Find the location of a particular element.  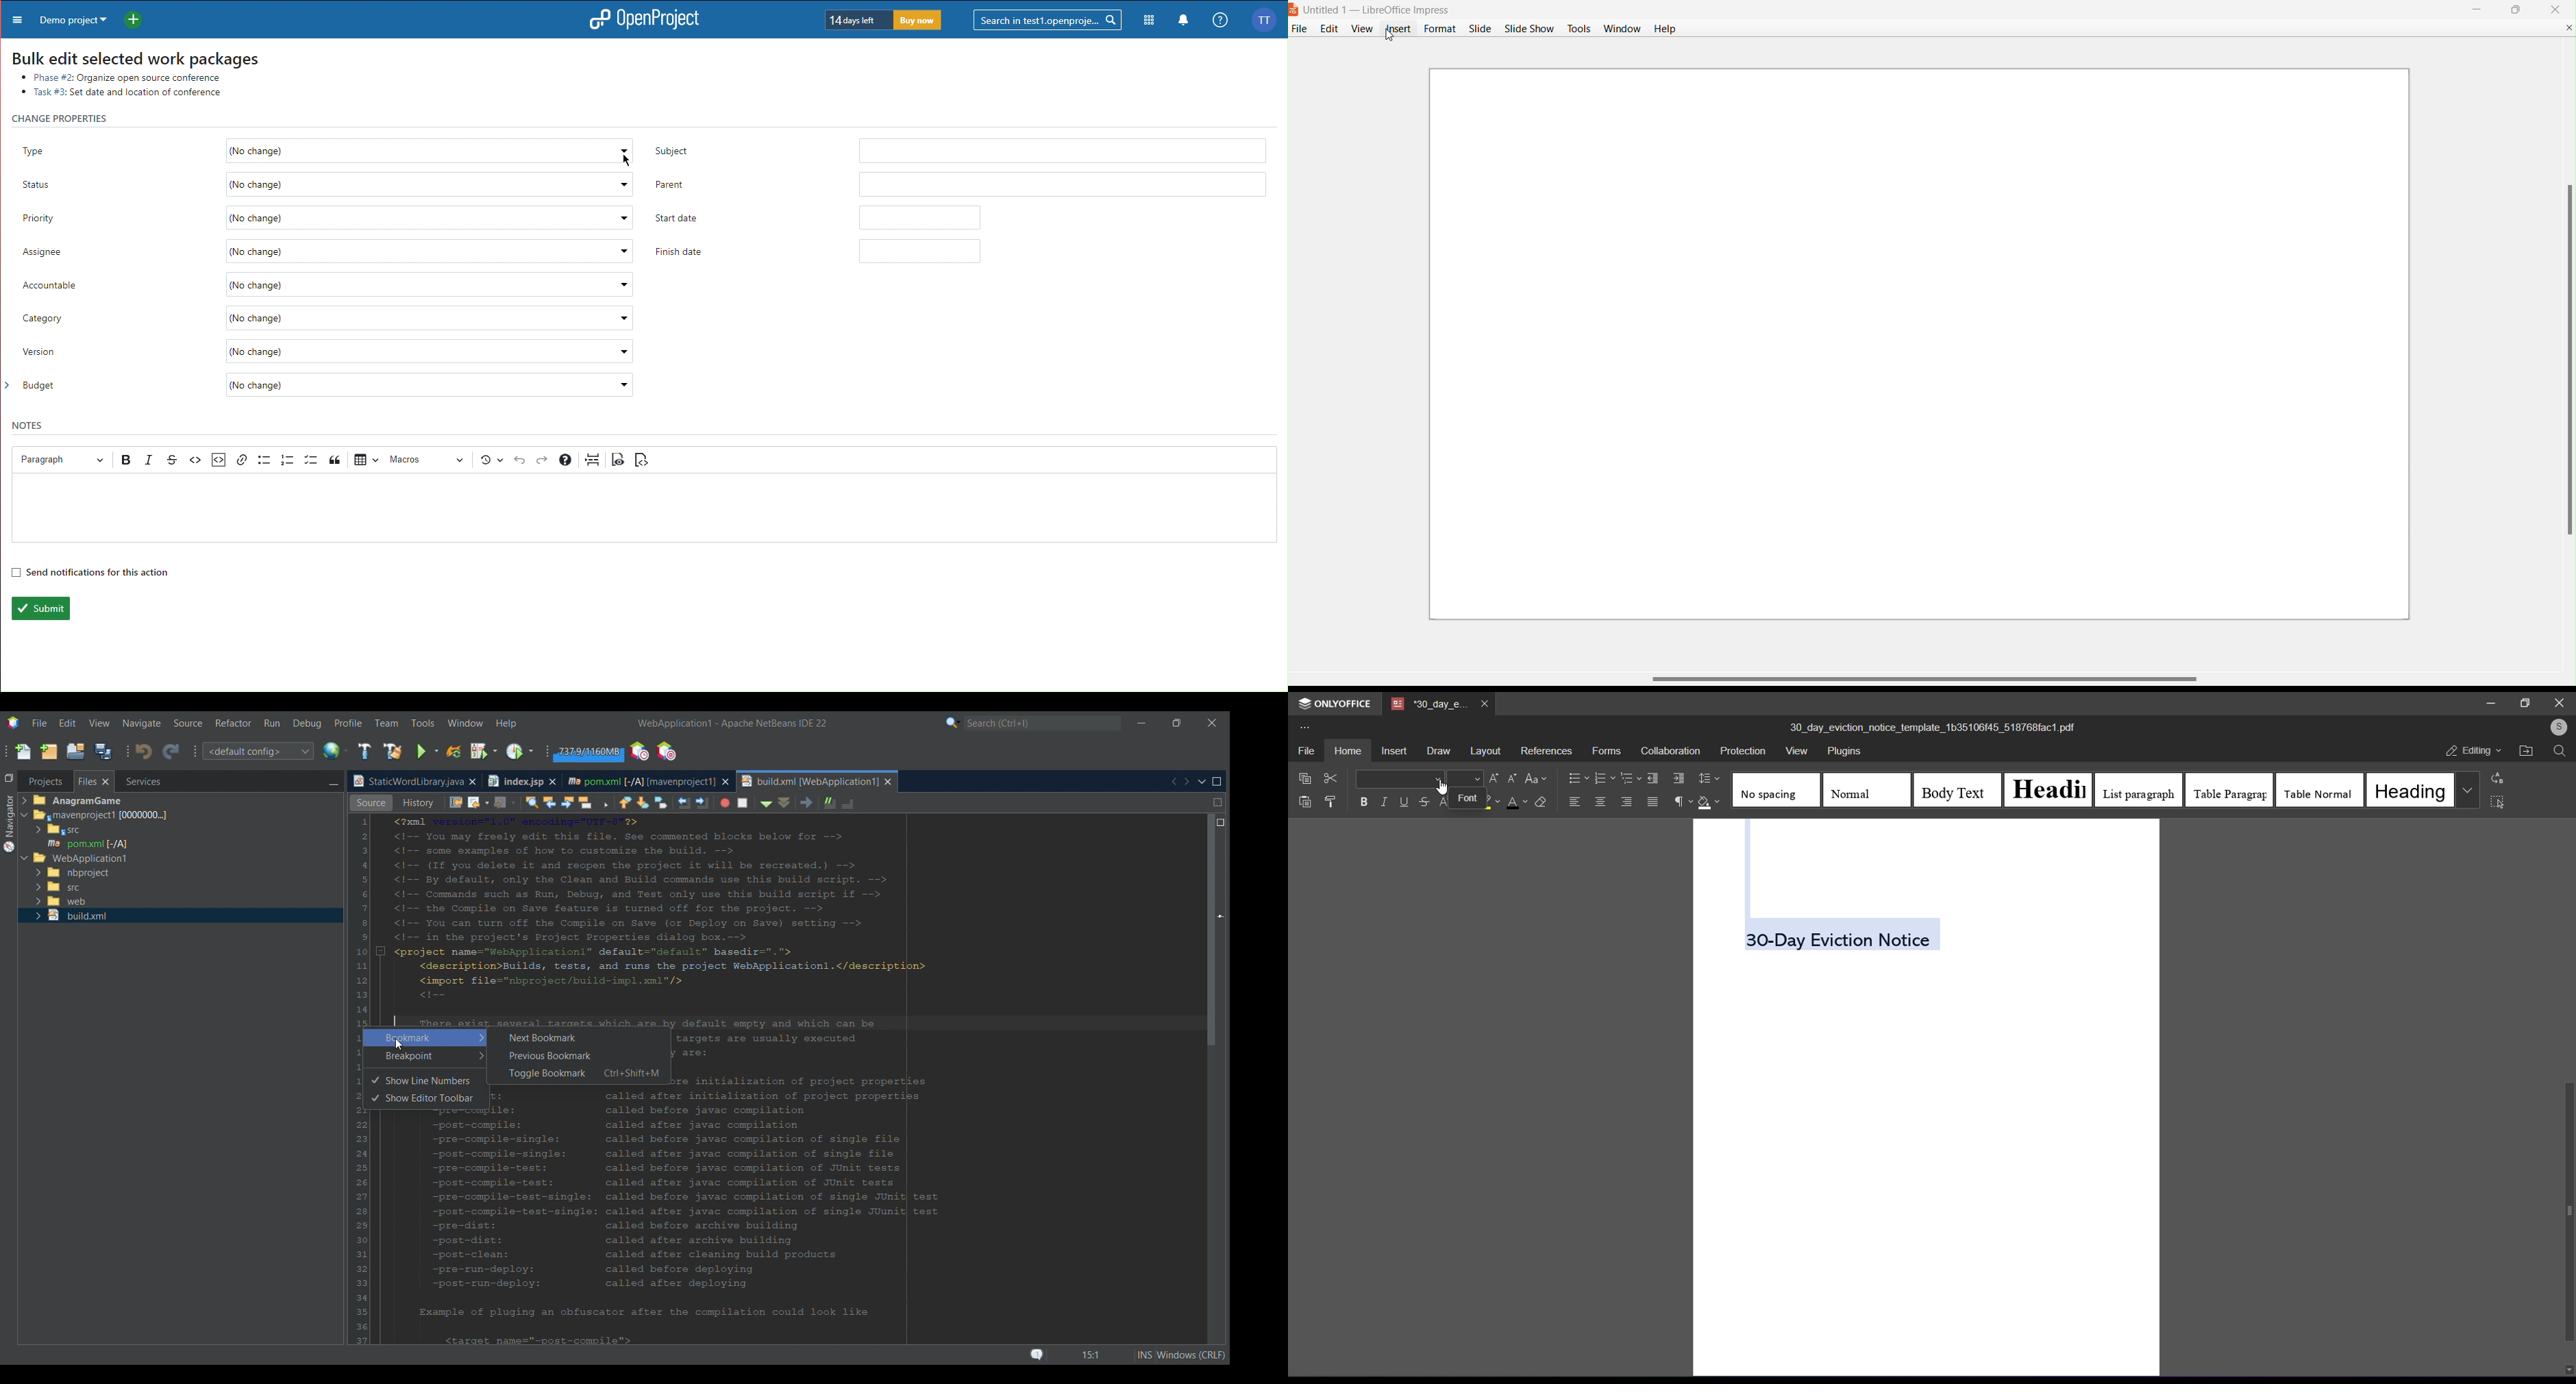

Close is located at coordinates (889, 782).